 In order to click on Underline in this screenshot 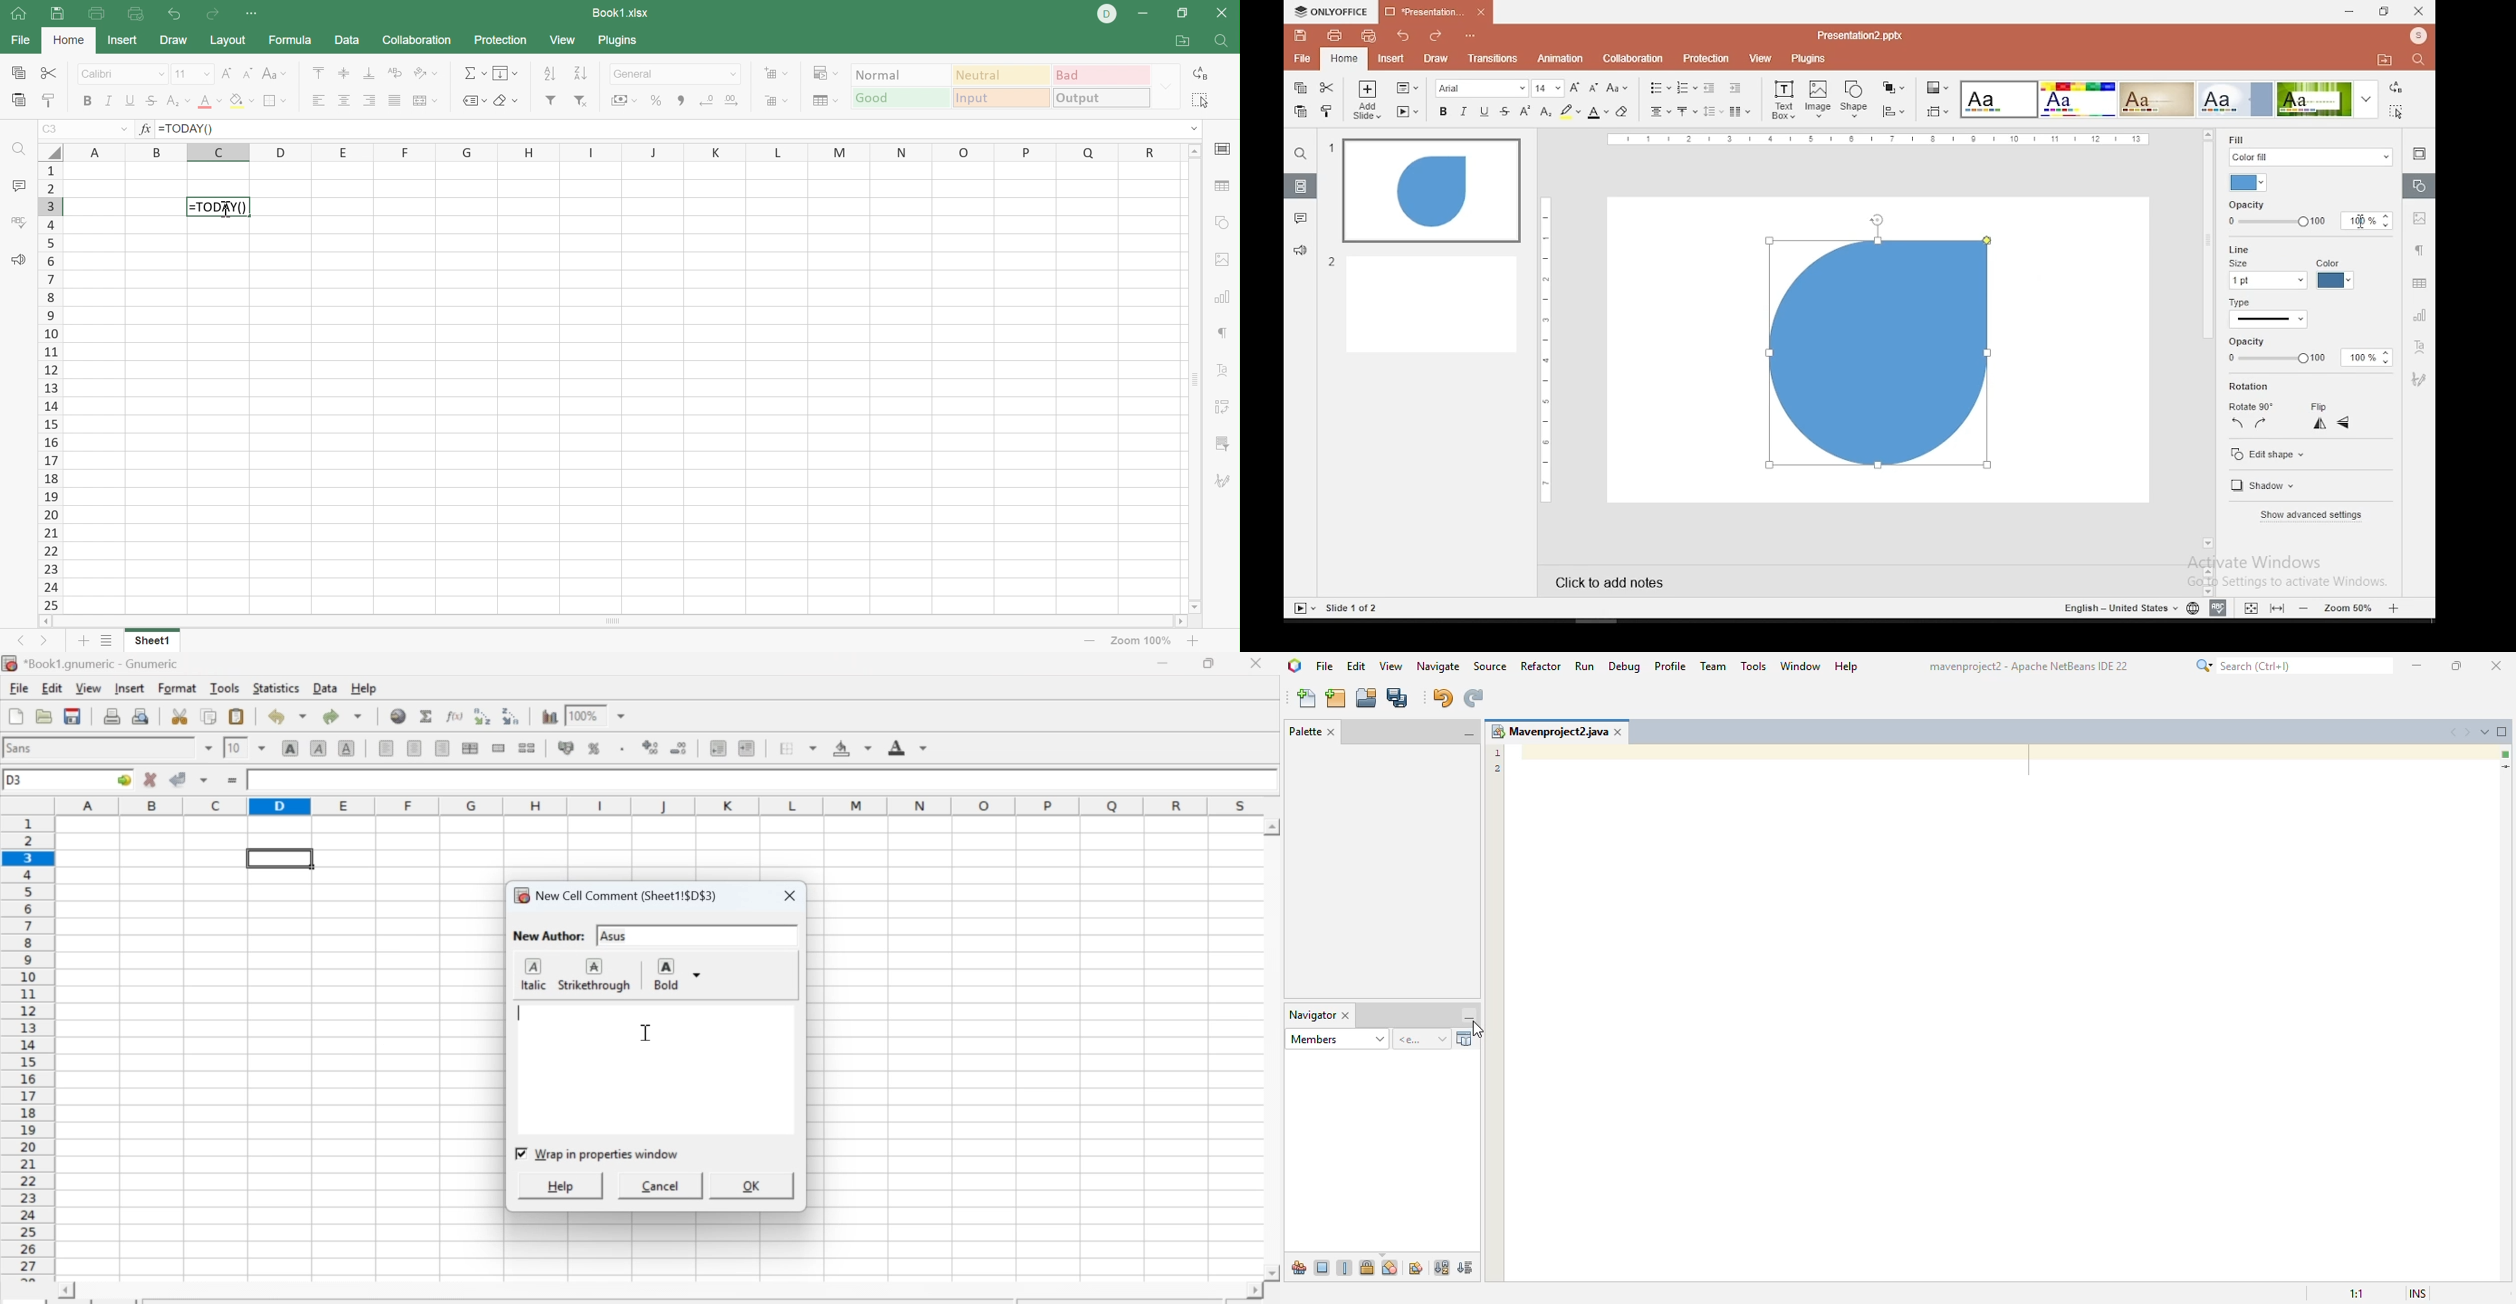, I will do `click(131, 100)`.